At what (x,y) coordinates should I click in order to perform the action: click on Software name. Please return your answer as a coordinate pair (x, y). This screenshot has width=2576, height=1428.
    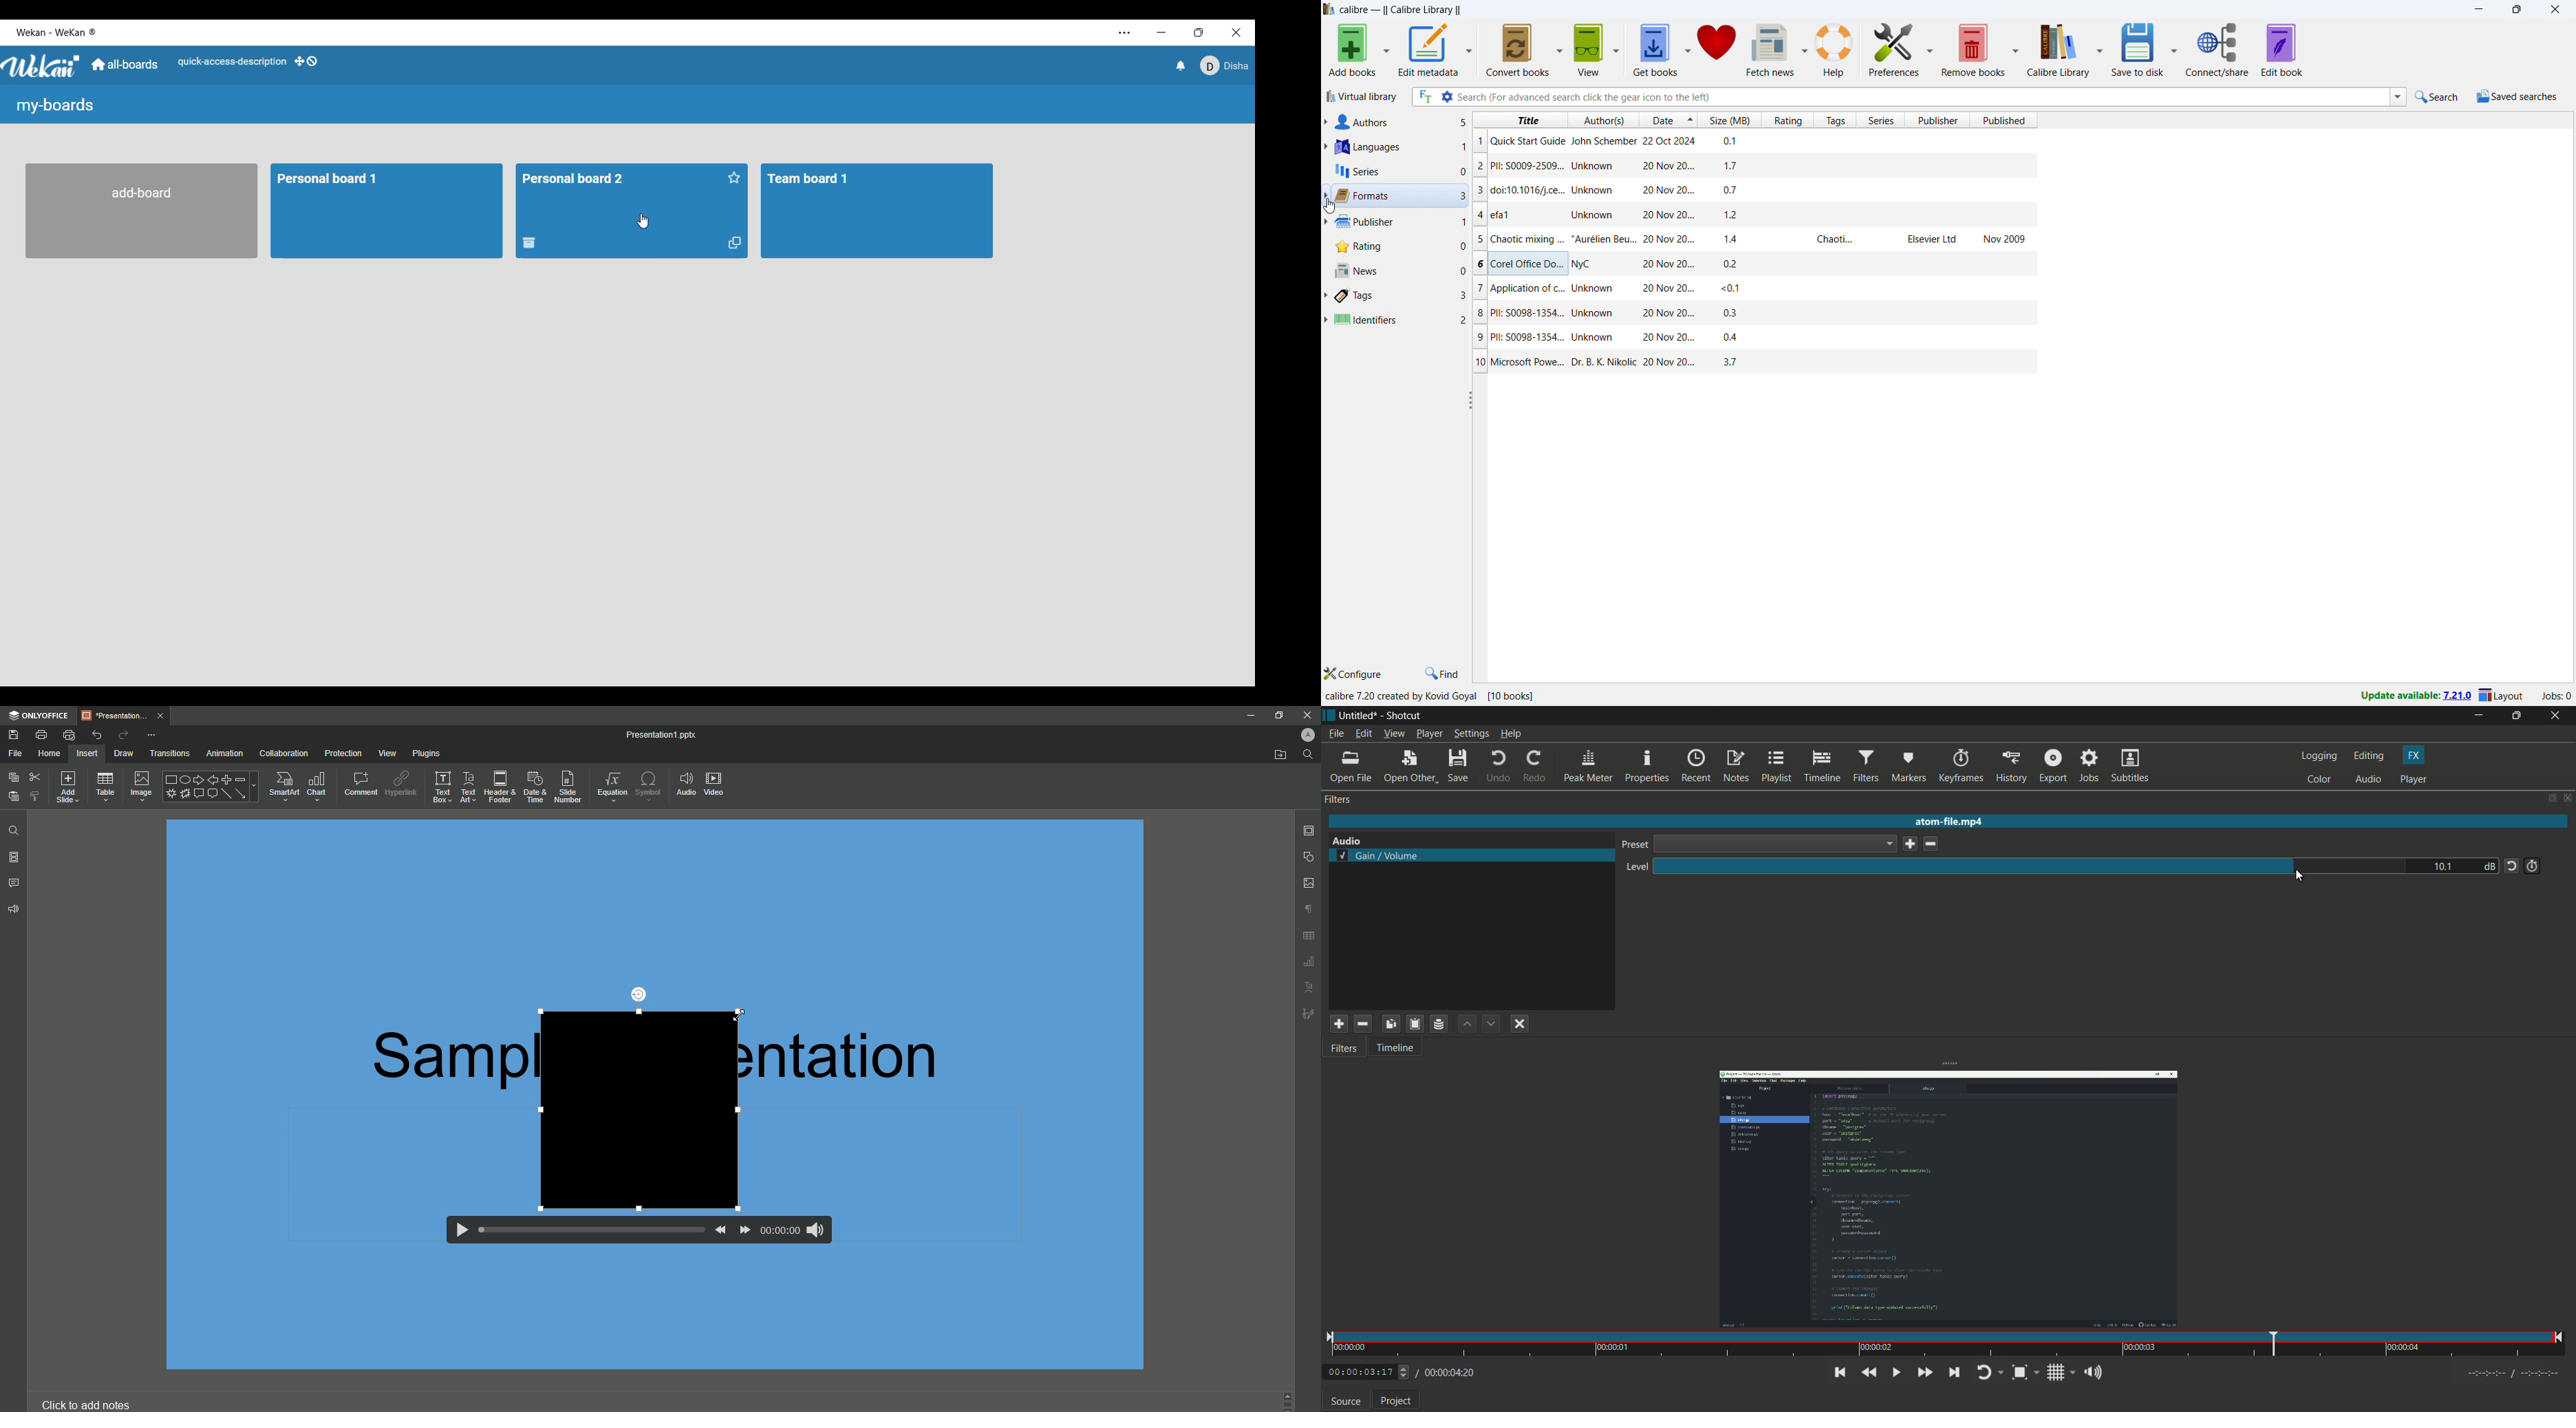
    Looking at the image, I should click on (56, 32).